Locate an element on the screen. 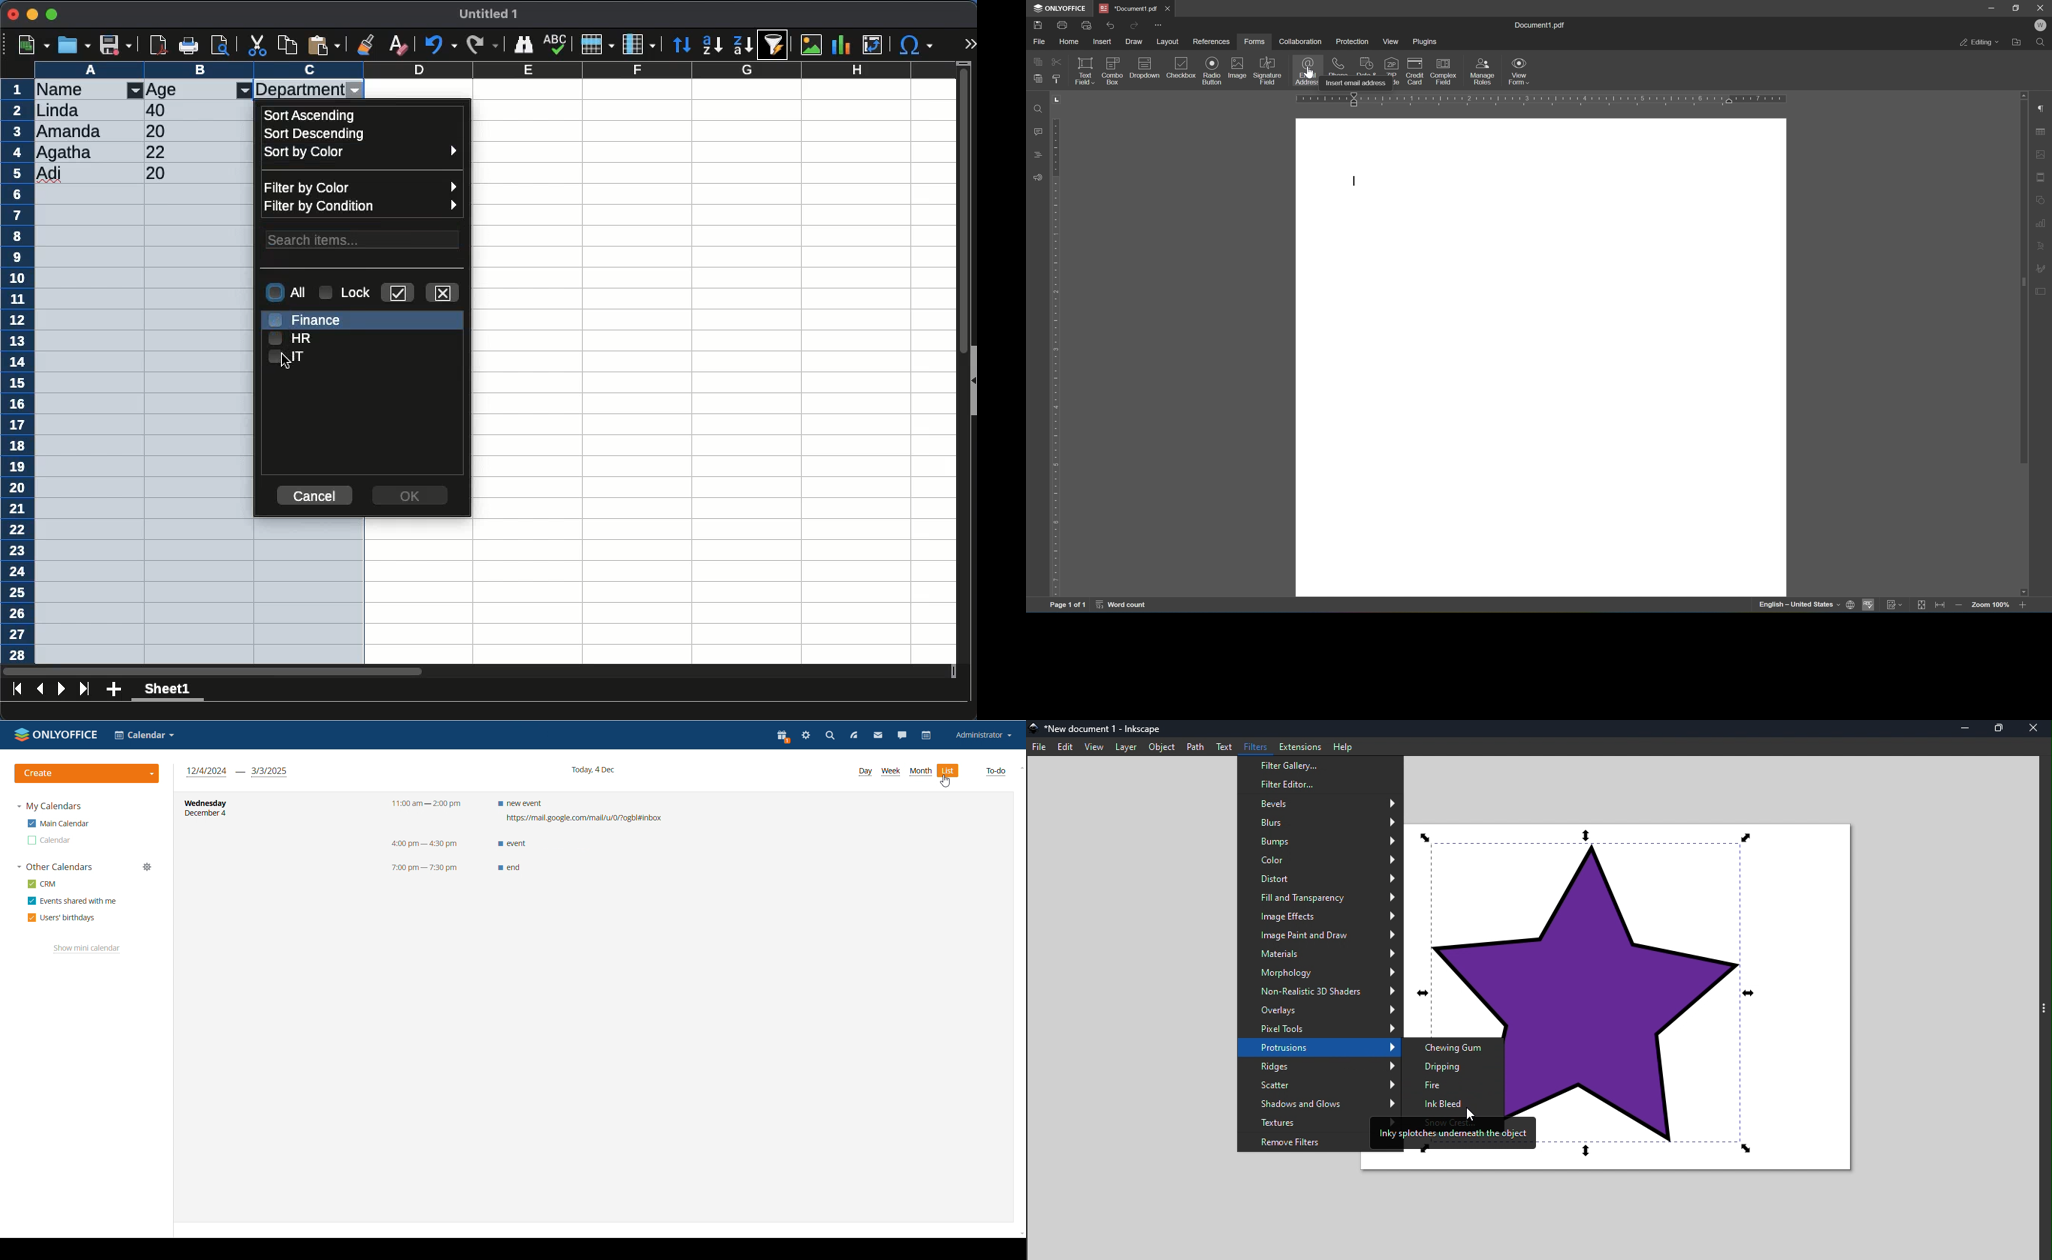 The width and height of the screenshot is (2072, 1260). untitled 1 is located at coordinates (490, 14).